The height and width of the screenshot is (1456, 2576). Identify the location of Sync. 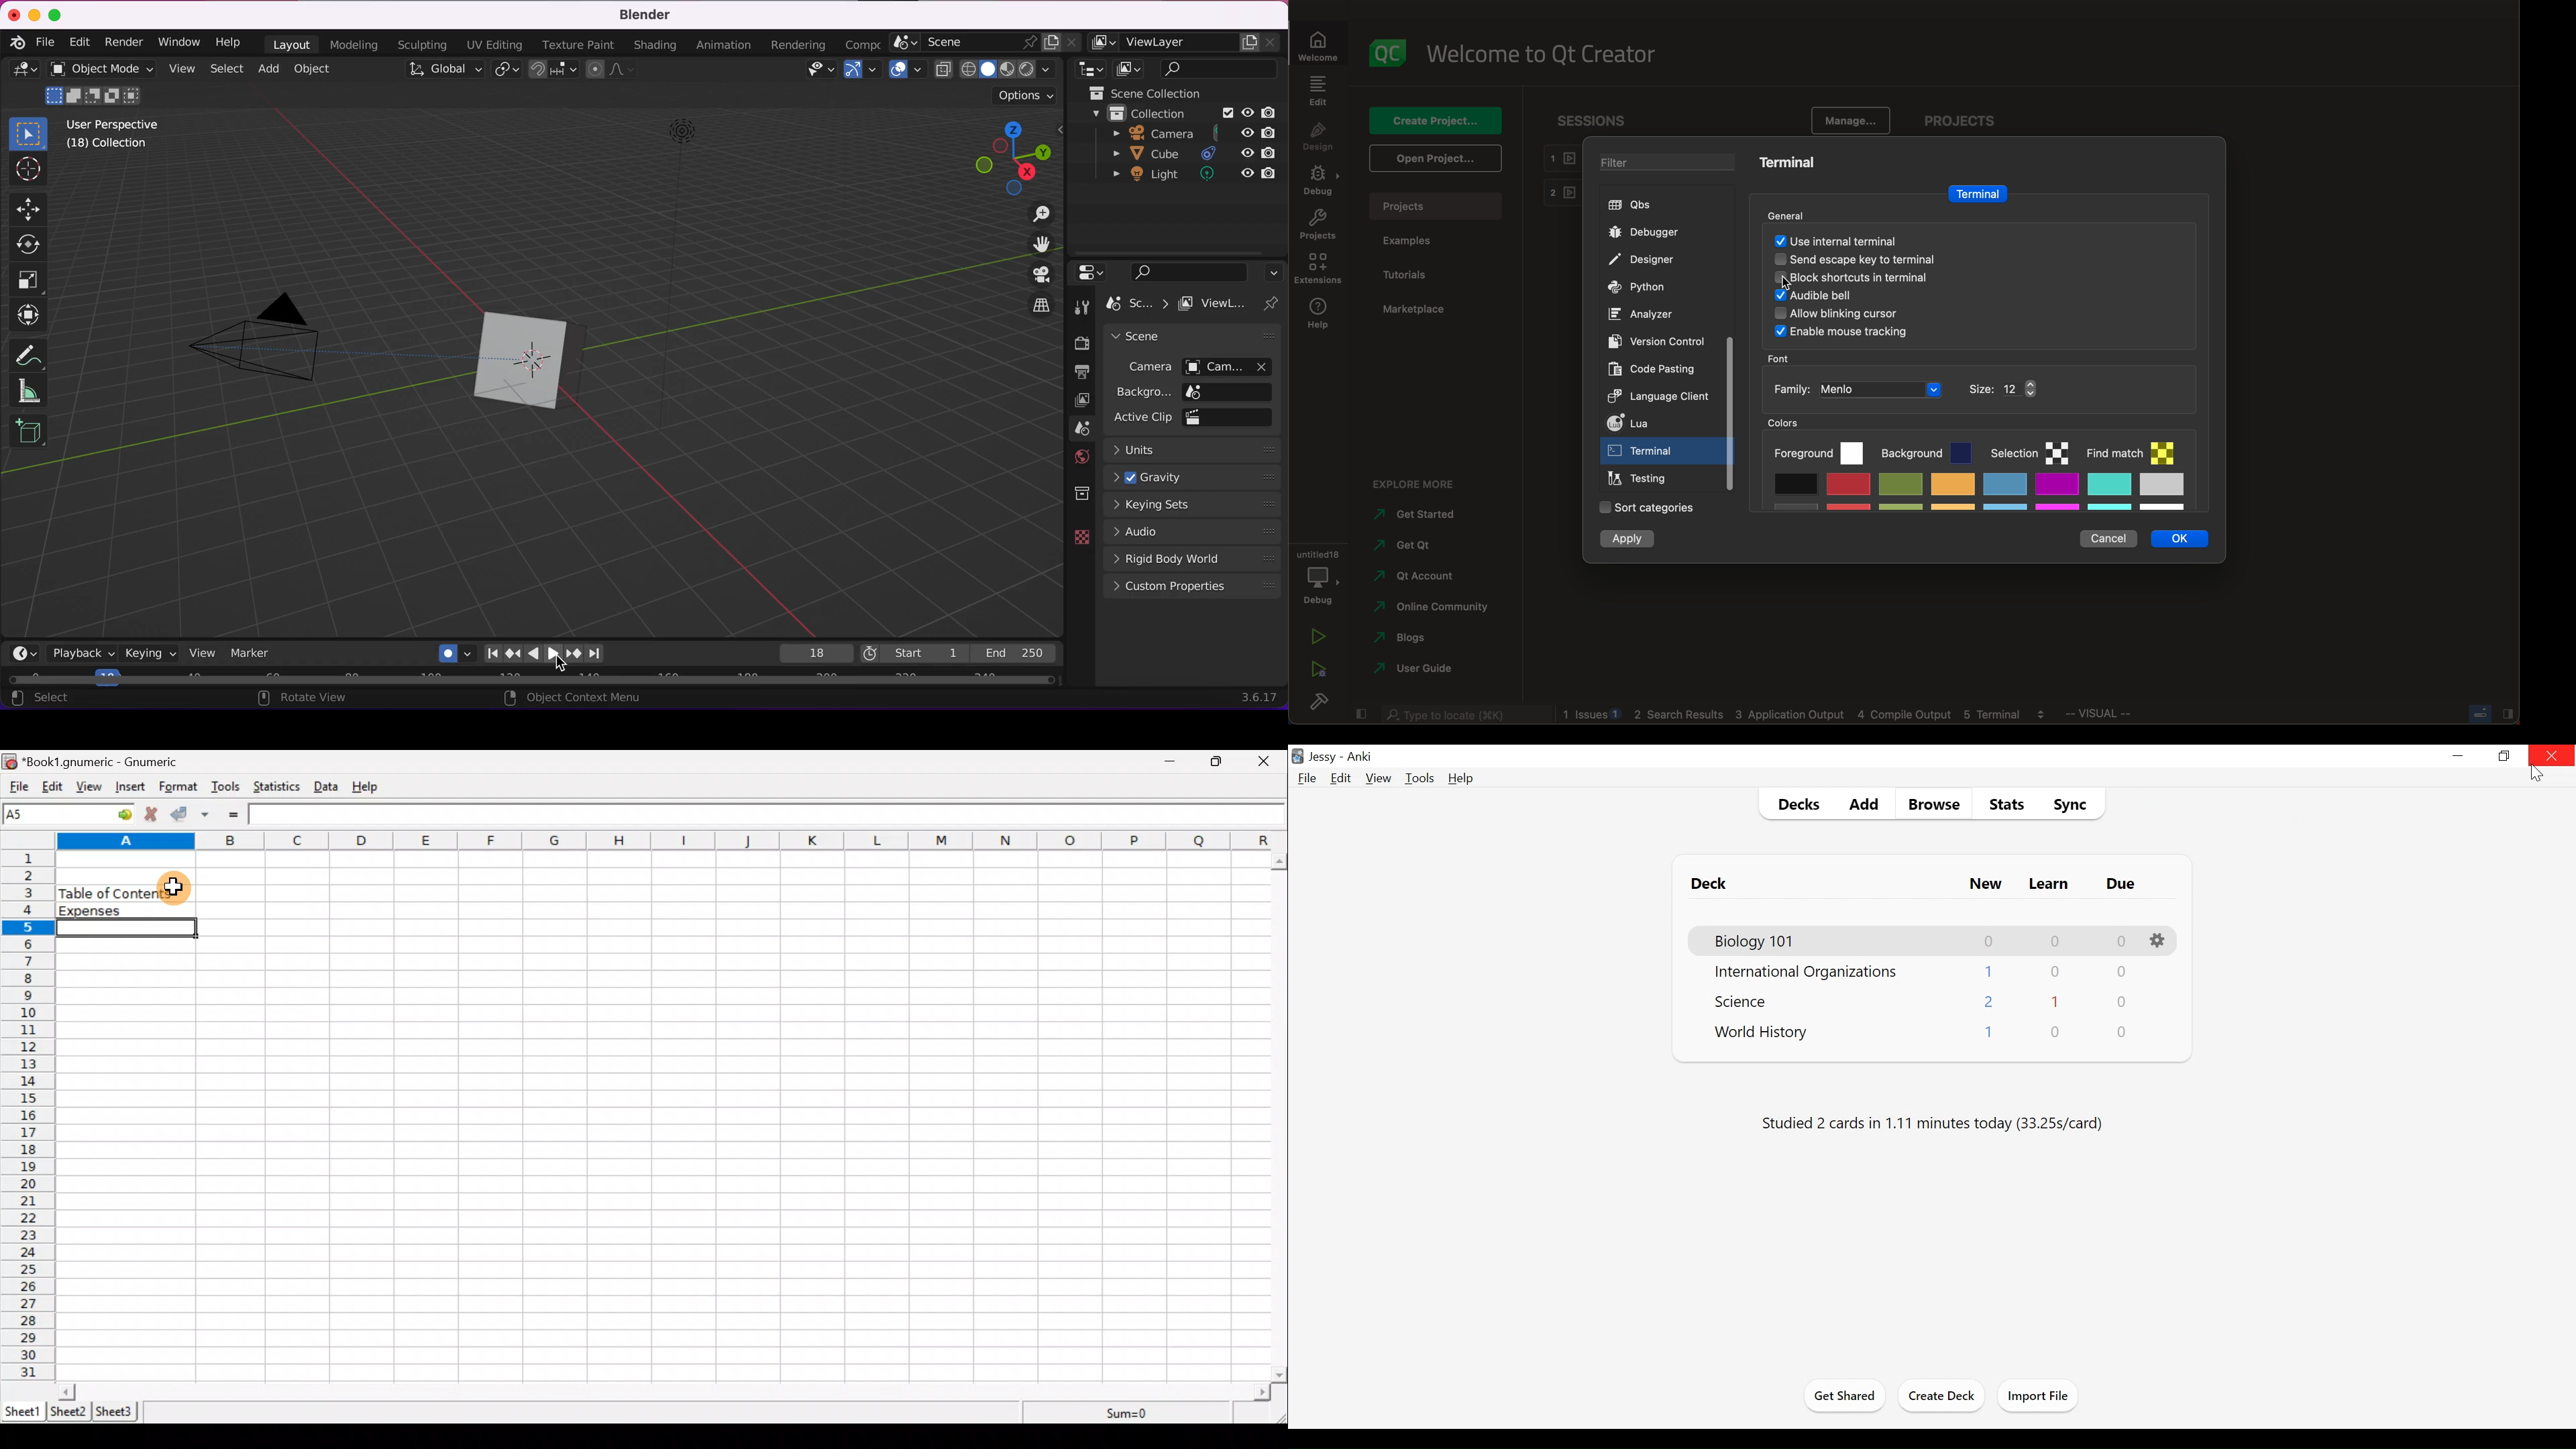
(2072, 805).